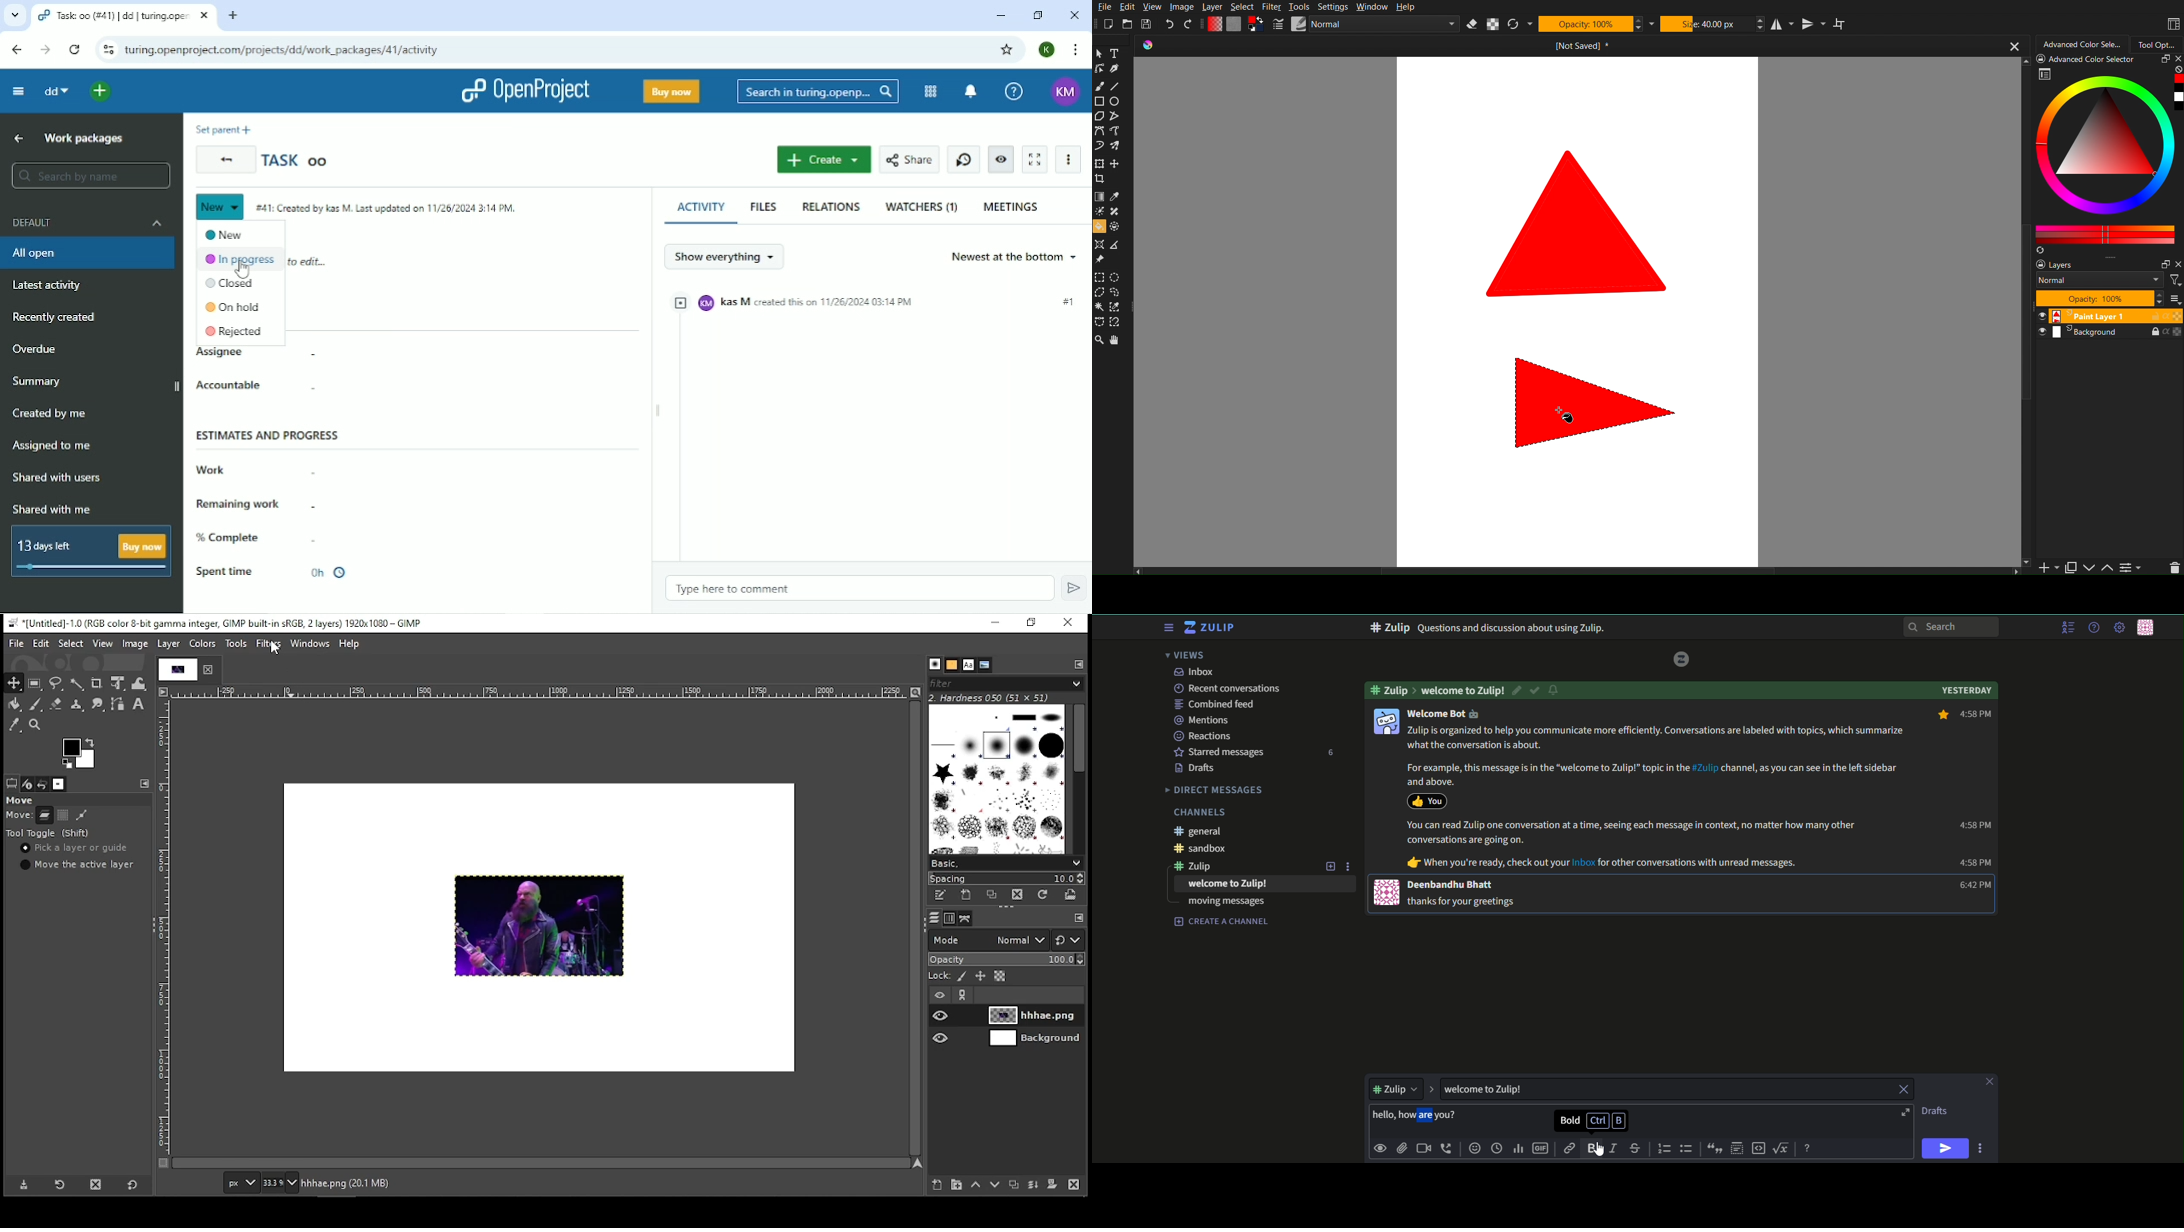  What do you see at coordinates (1474, 1149) in the screenshot?
I see `add emoji` at bounding box center [1474, 1149].